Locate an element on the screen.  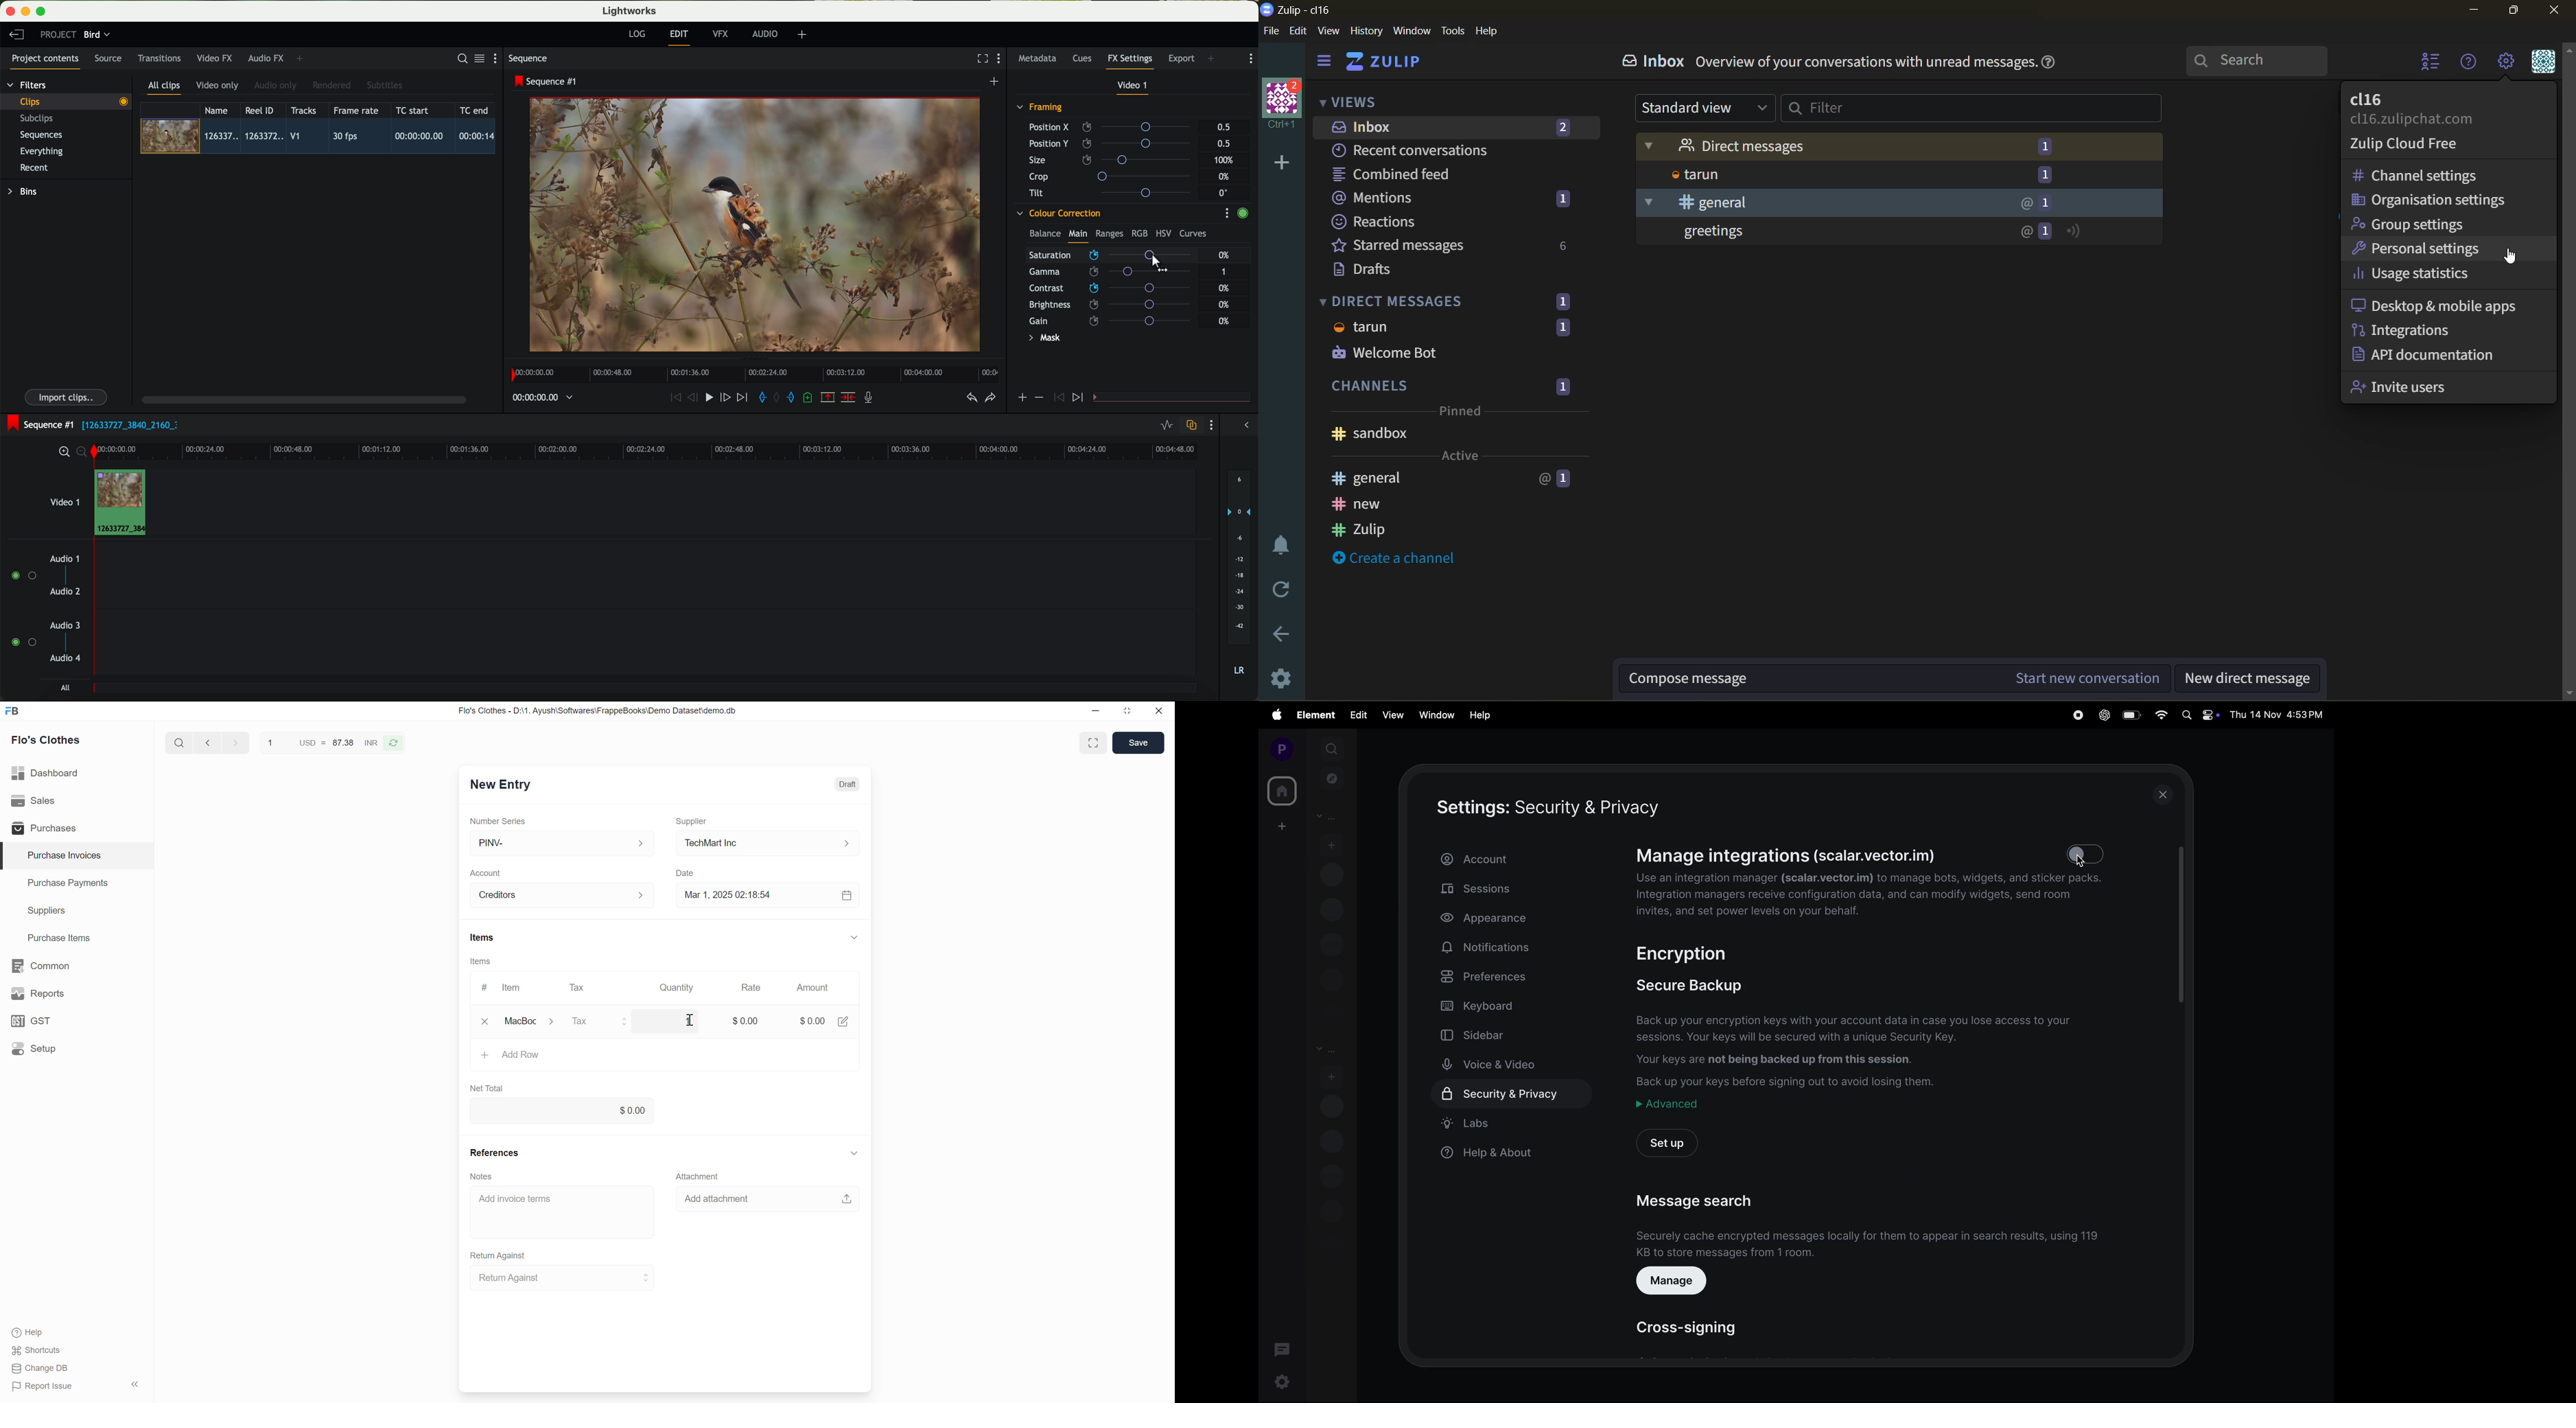
Number Series is located at coordinates (498, 821).